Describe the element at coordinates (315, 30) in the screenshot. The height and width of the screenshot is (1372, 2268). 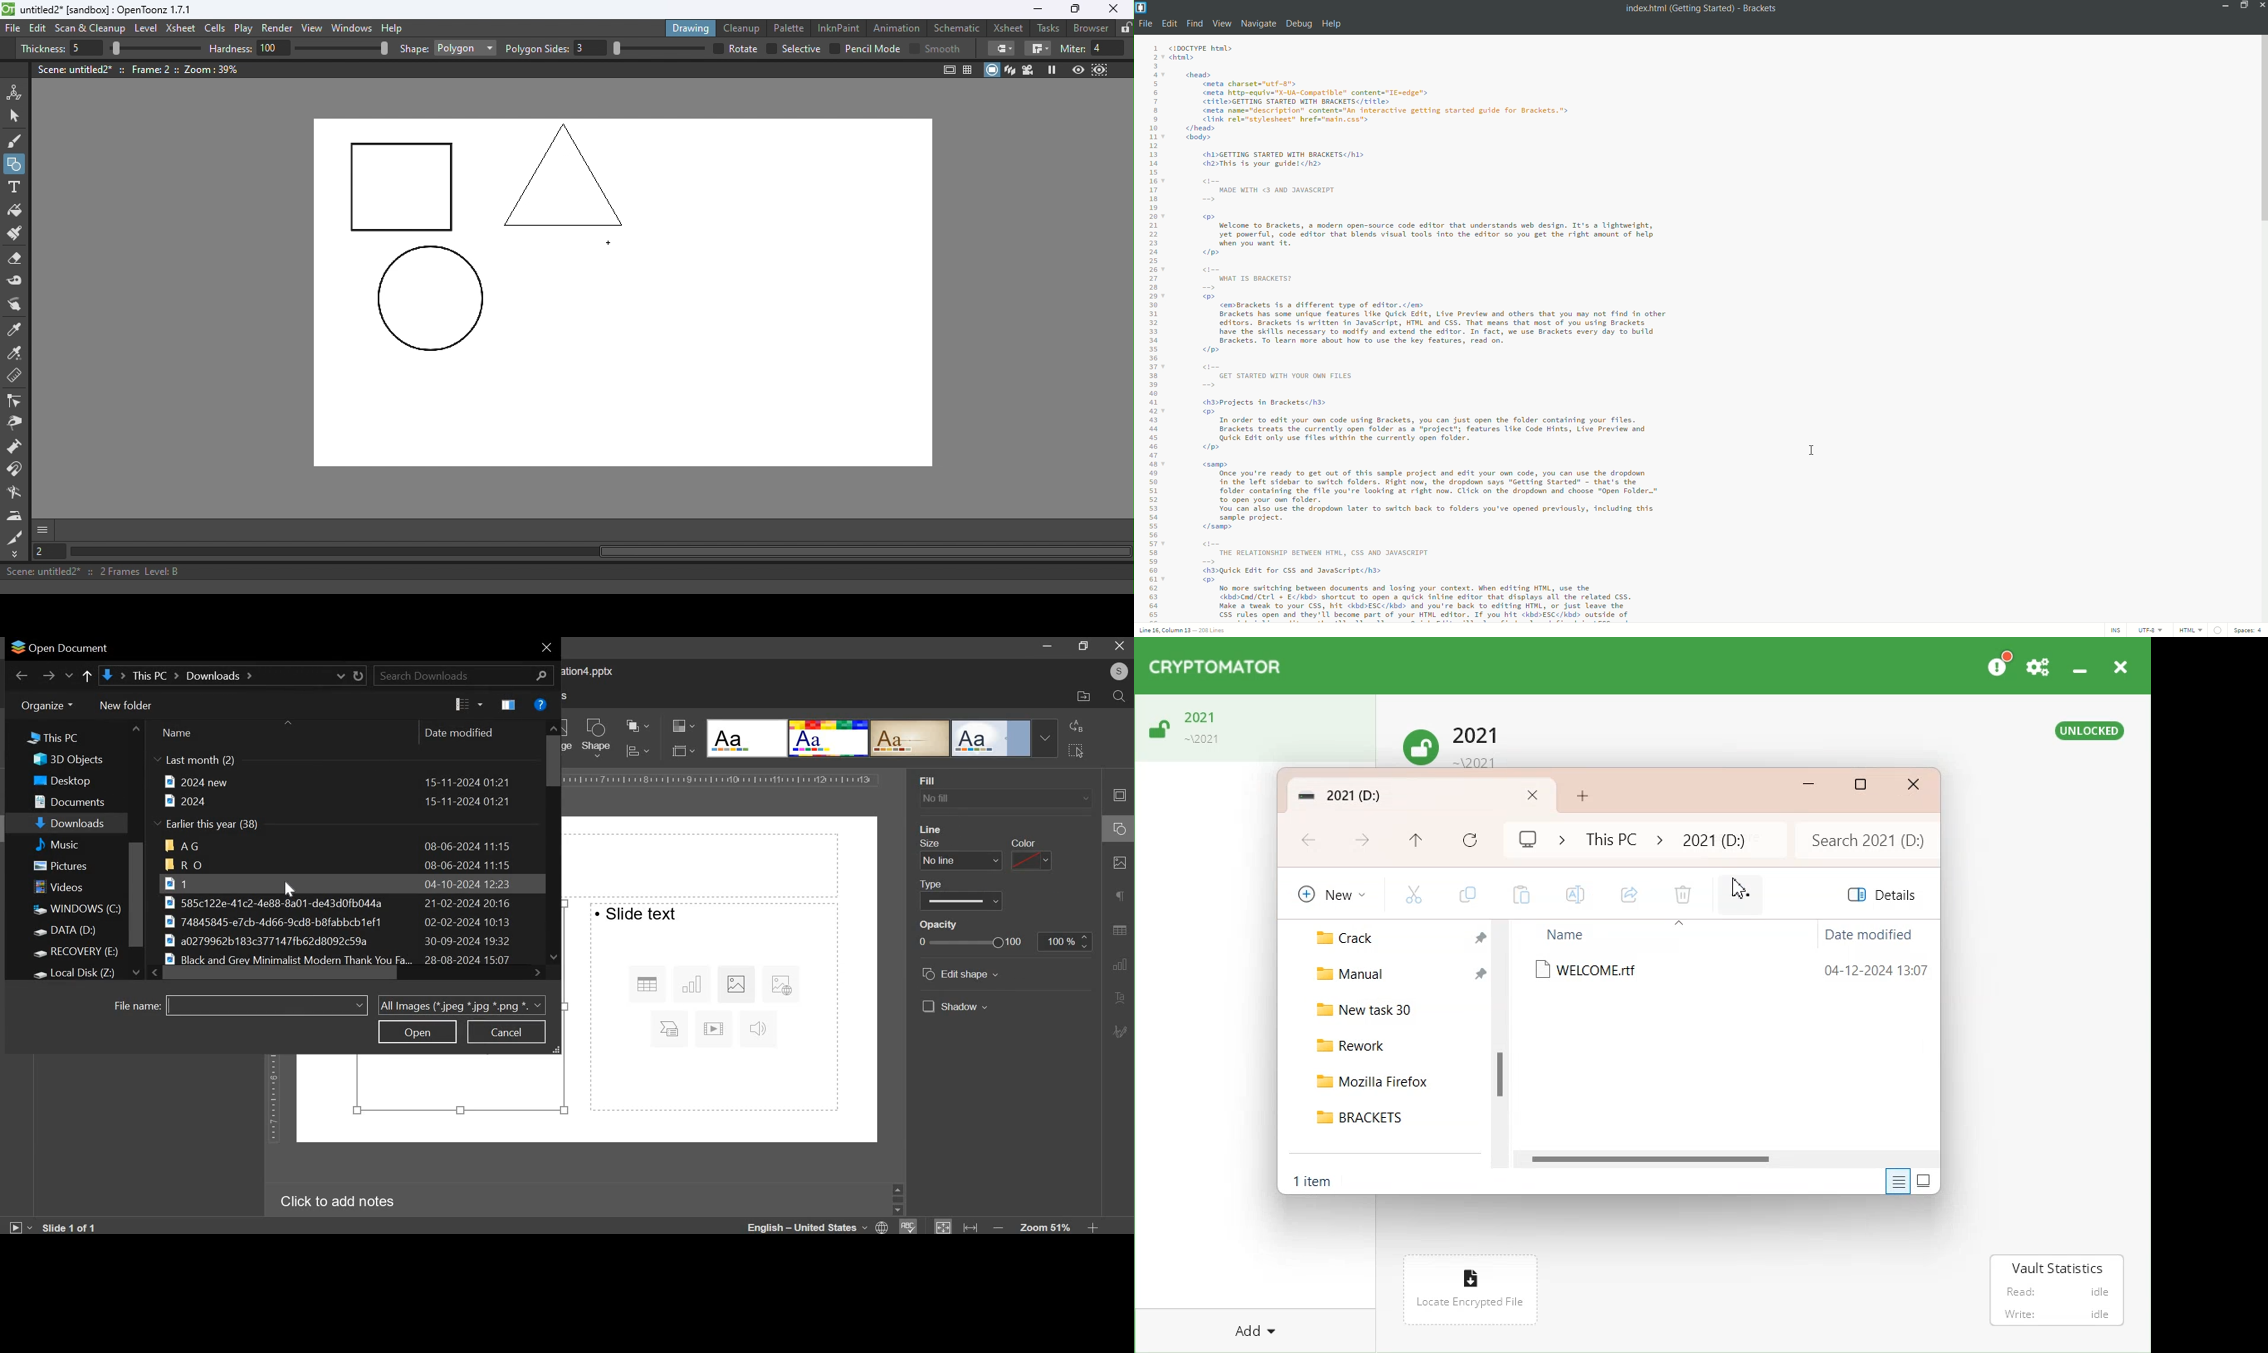
I see `View` at that location.